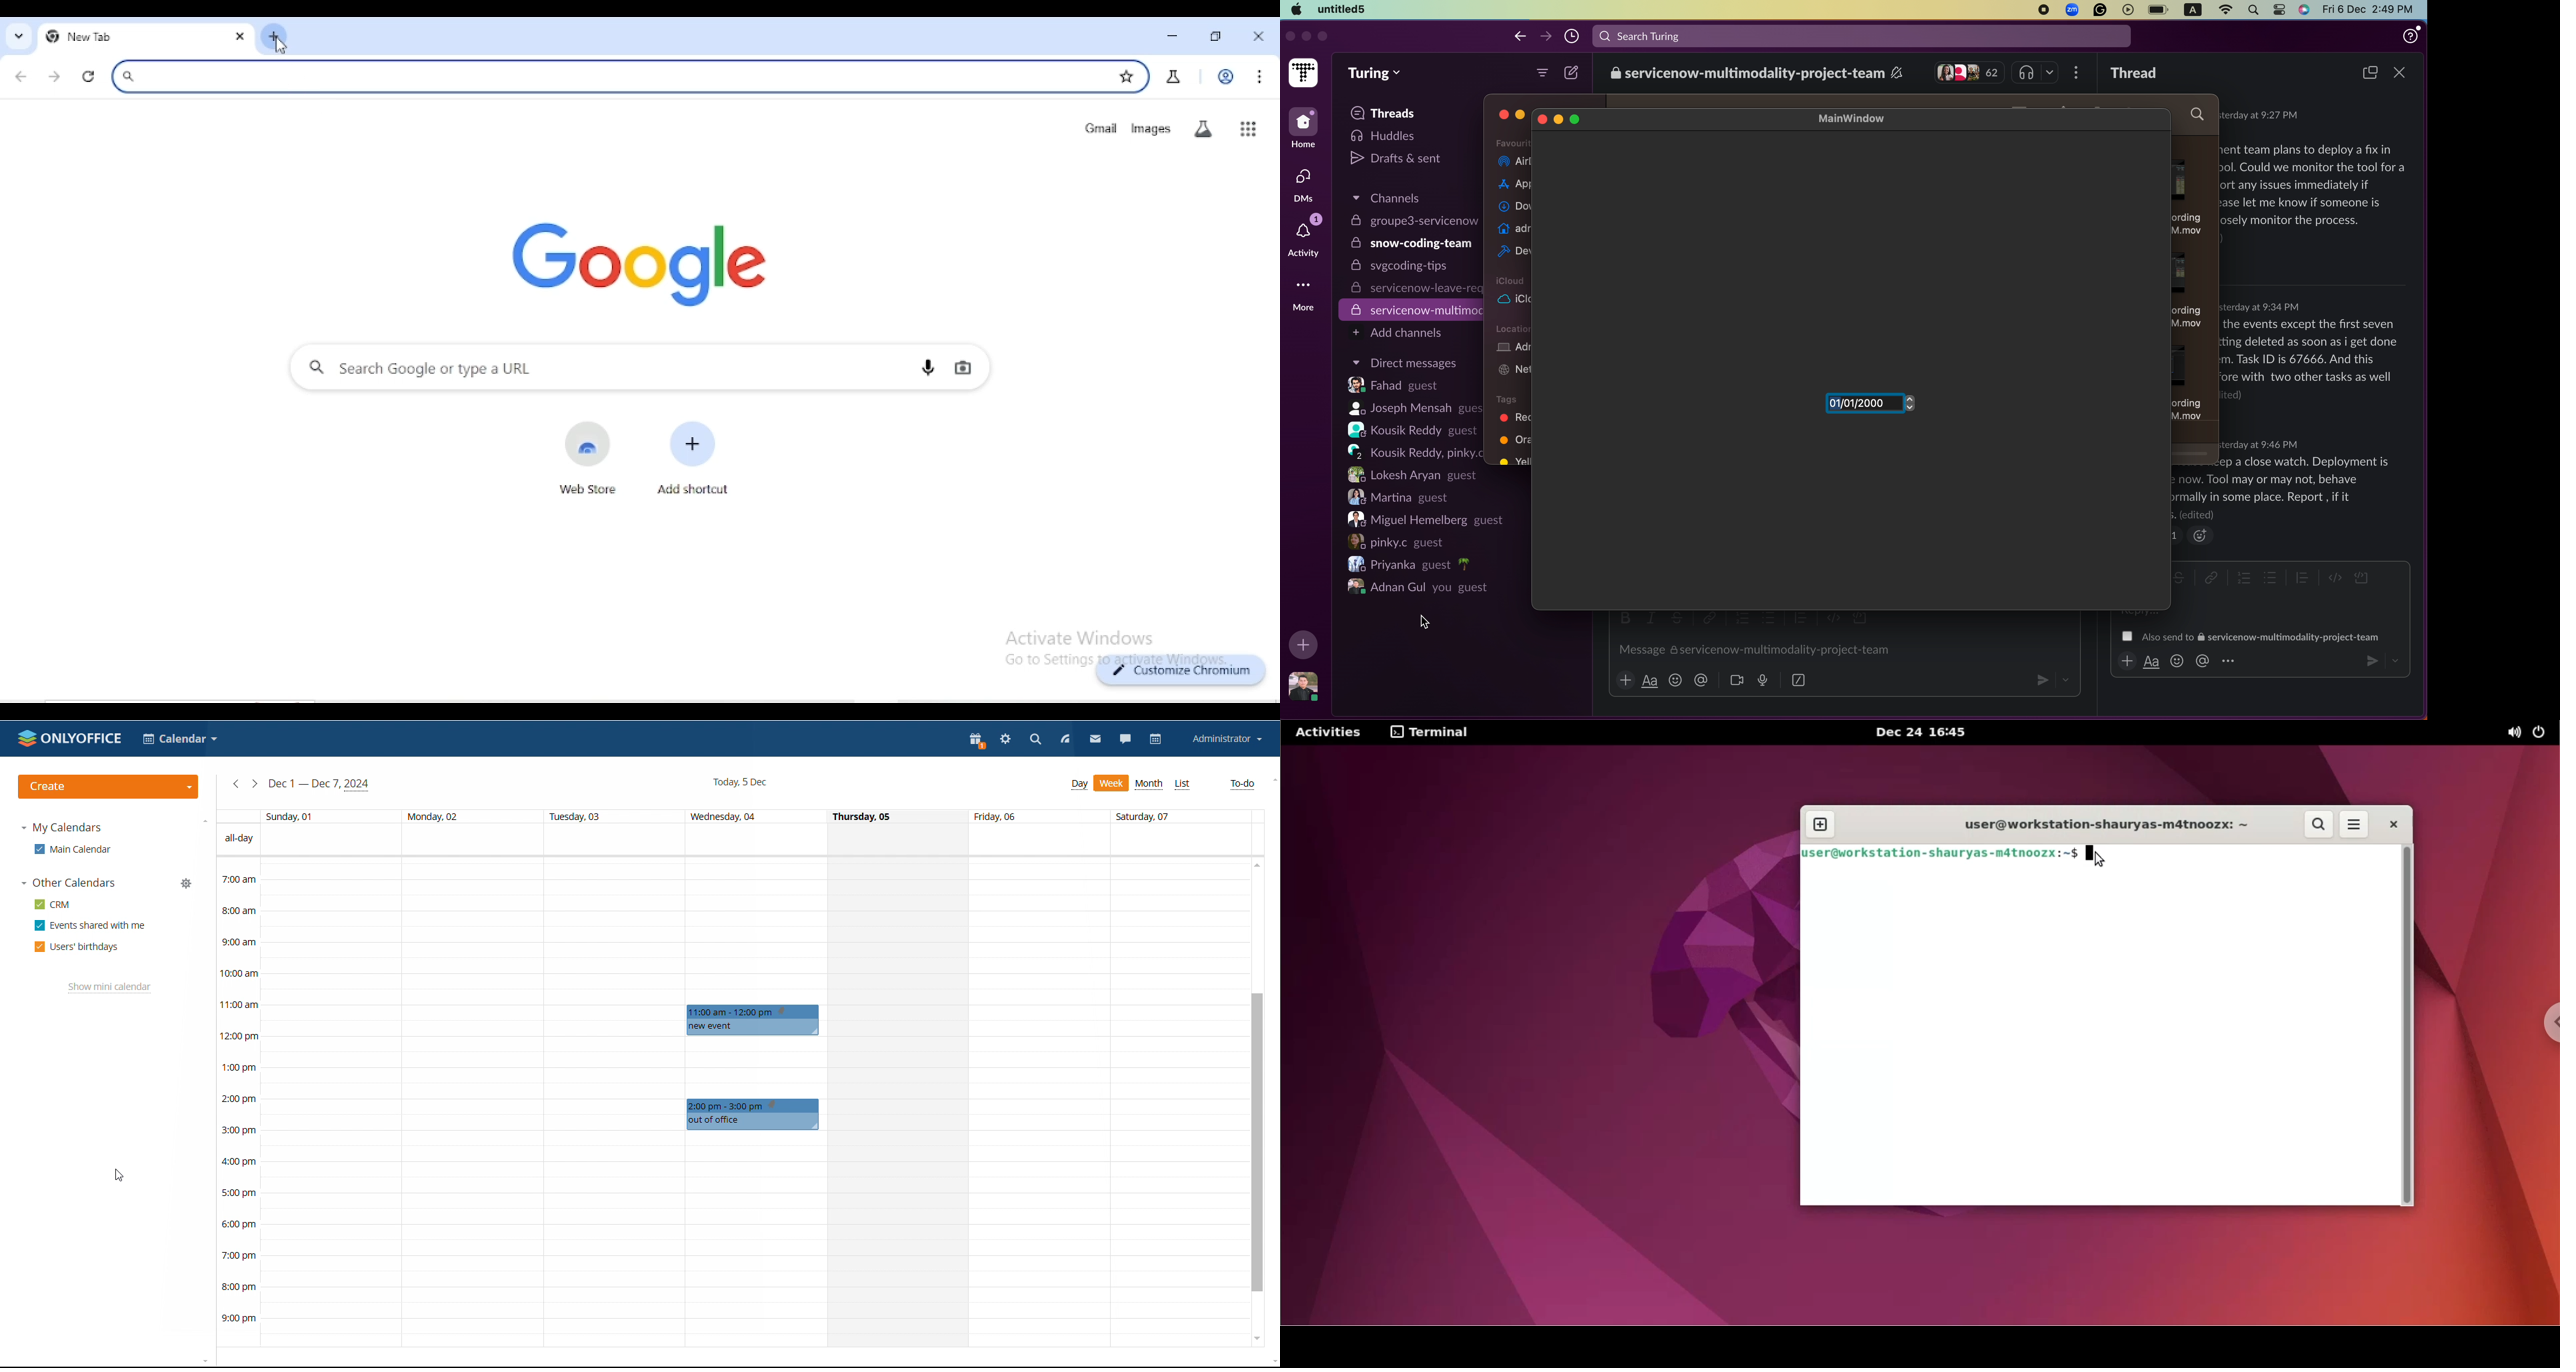  Describe the element at coordinates (187, 883) in the screenshot. I see `manage` at that location.